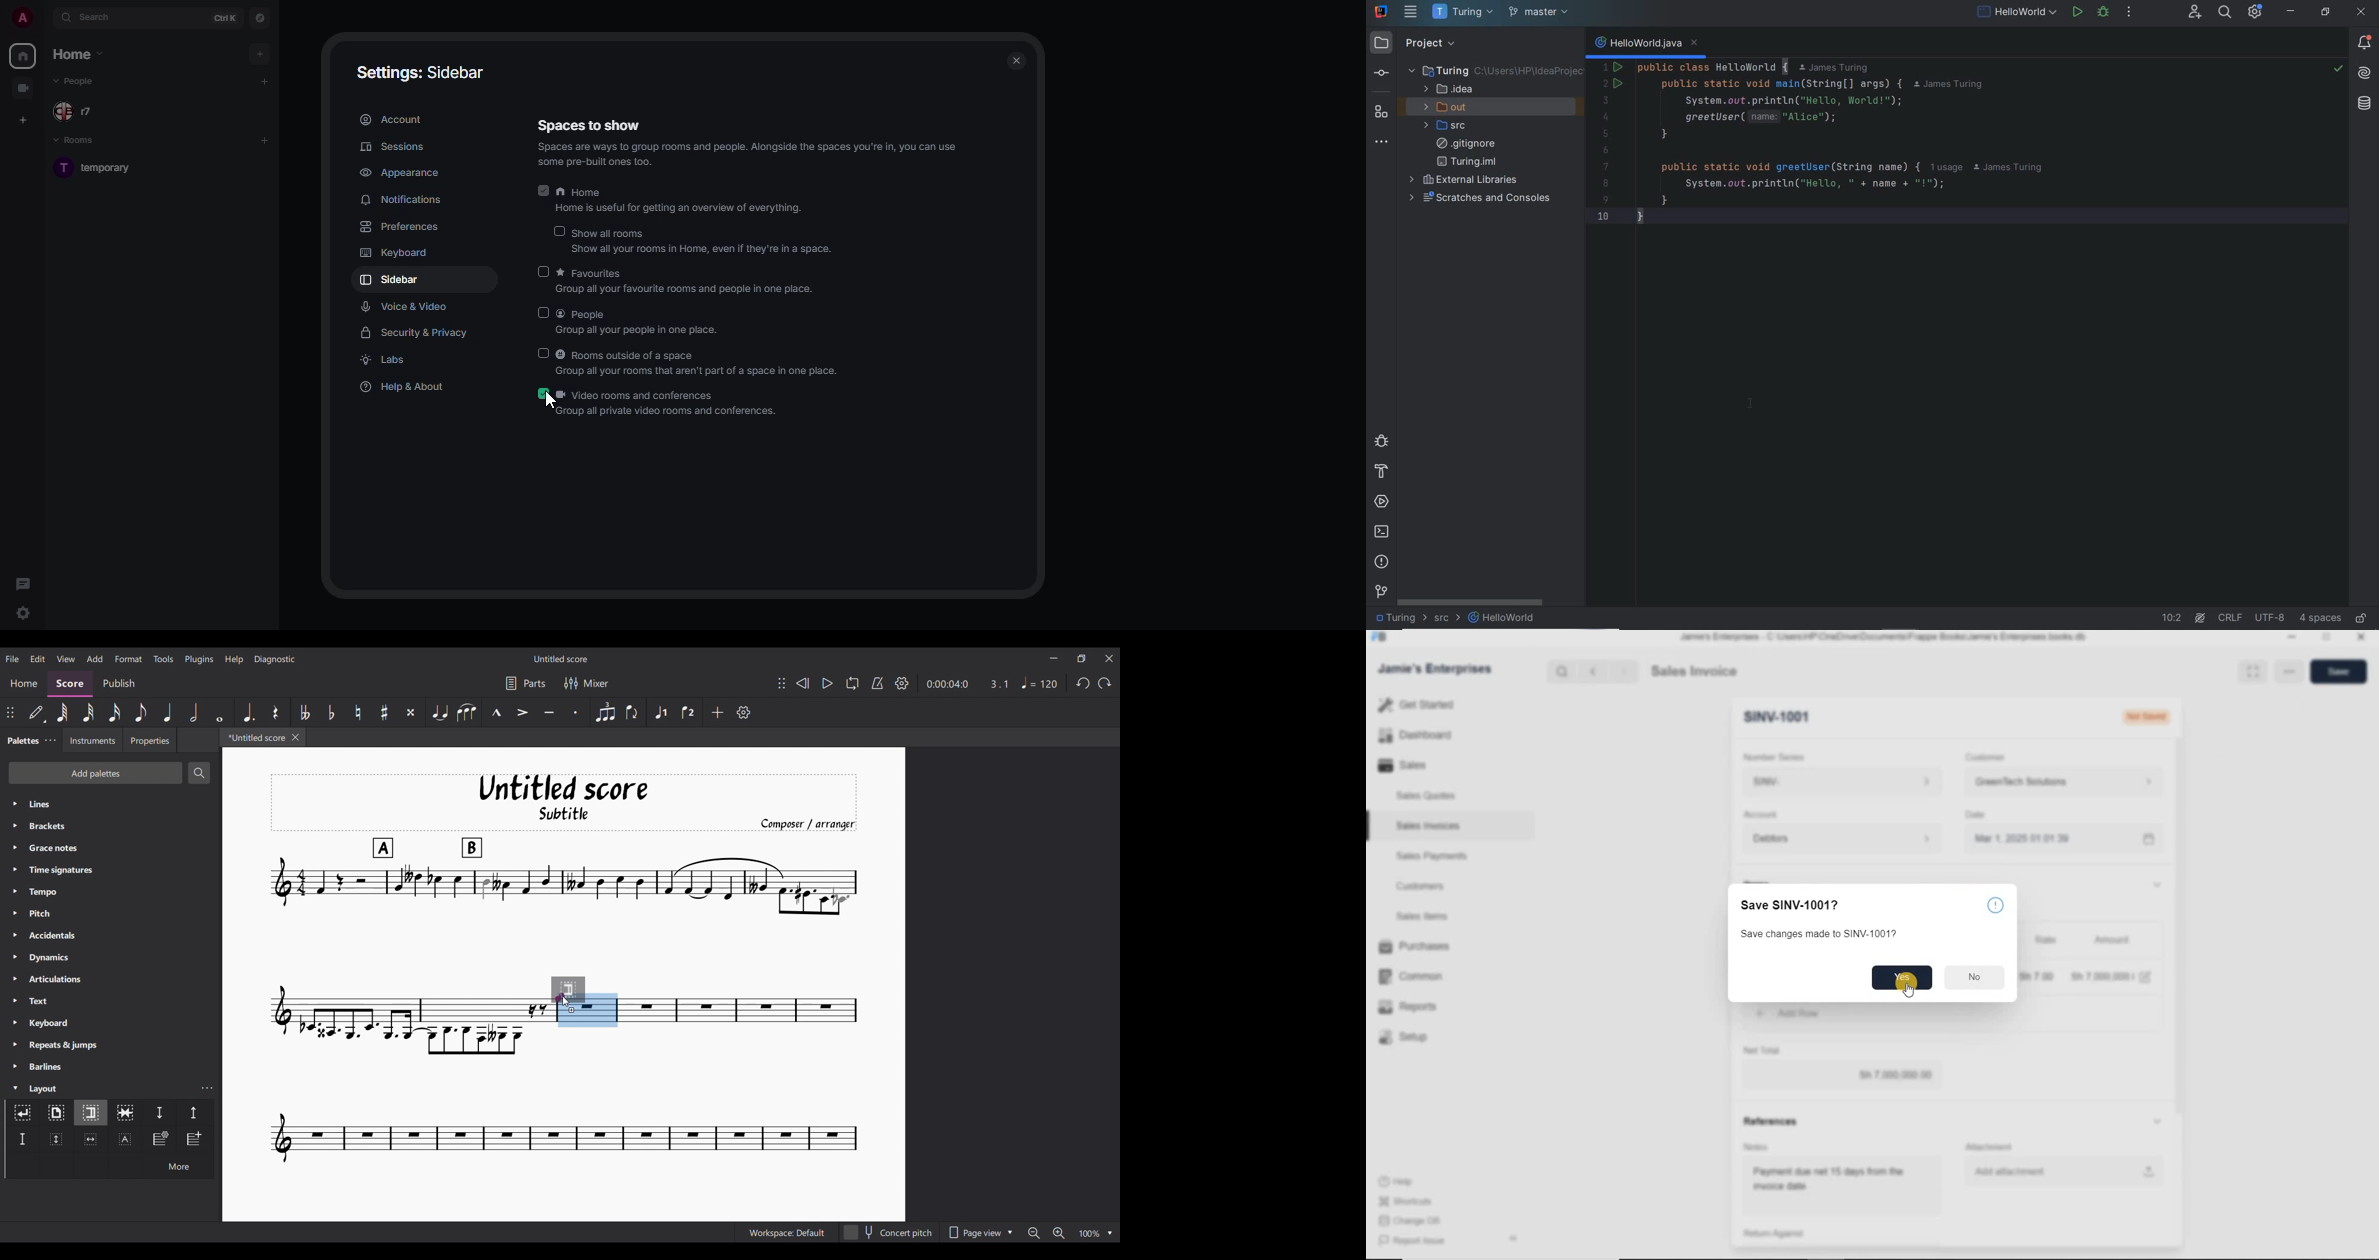 The height and width of the screenshot is (1260, 2380). What do you see at coordinates (331, 712) in the screenshot?
I see `Toggle flat` at bounding box center [331, 712].